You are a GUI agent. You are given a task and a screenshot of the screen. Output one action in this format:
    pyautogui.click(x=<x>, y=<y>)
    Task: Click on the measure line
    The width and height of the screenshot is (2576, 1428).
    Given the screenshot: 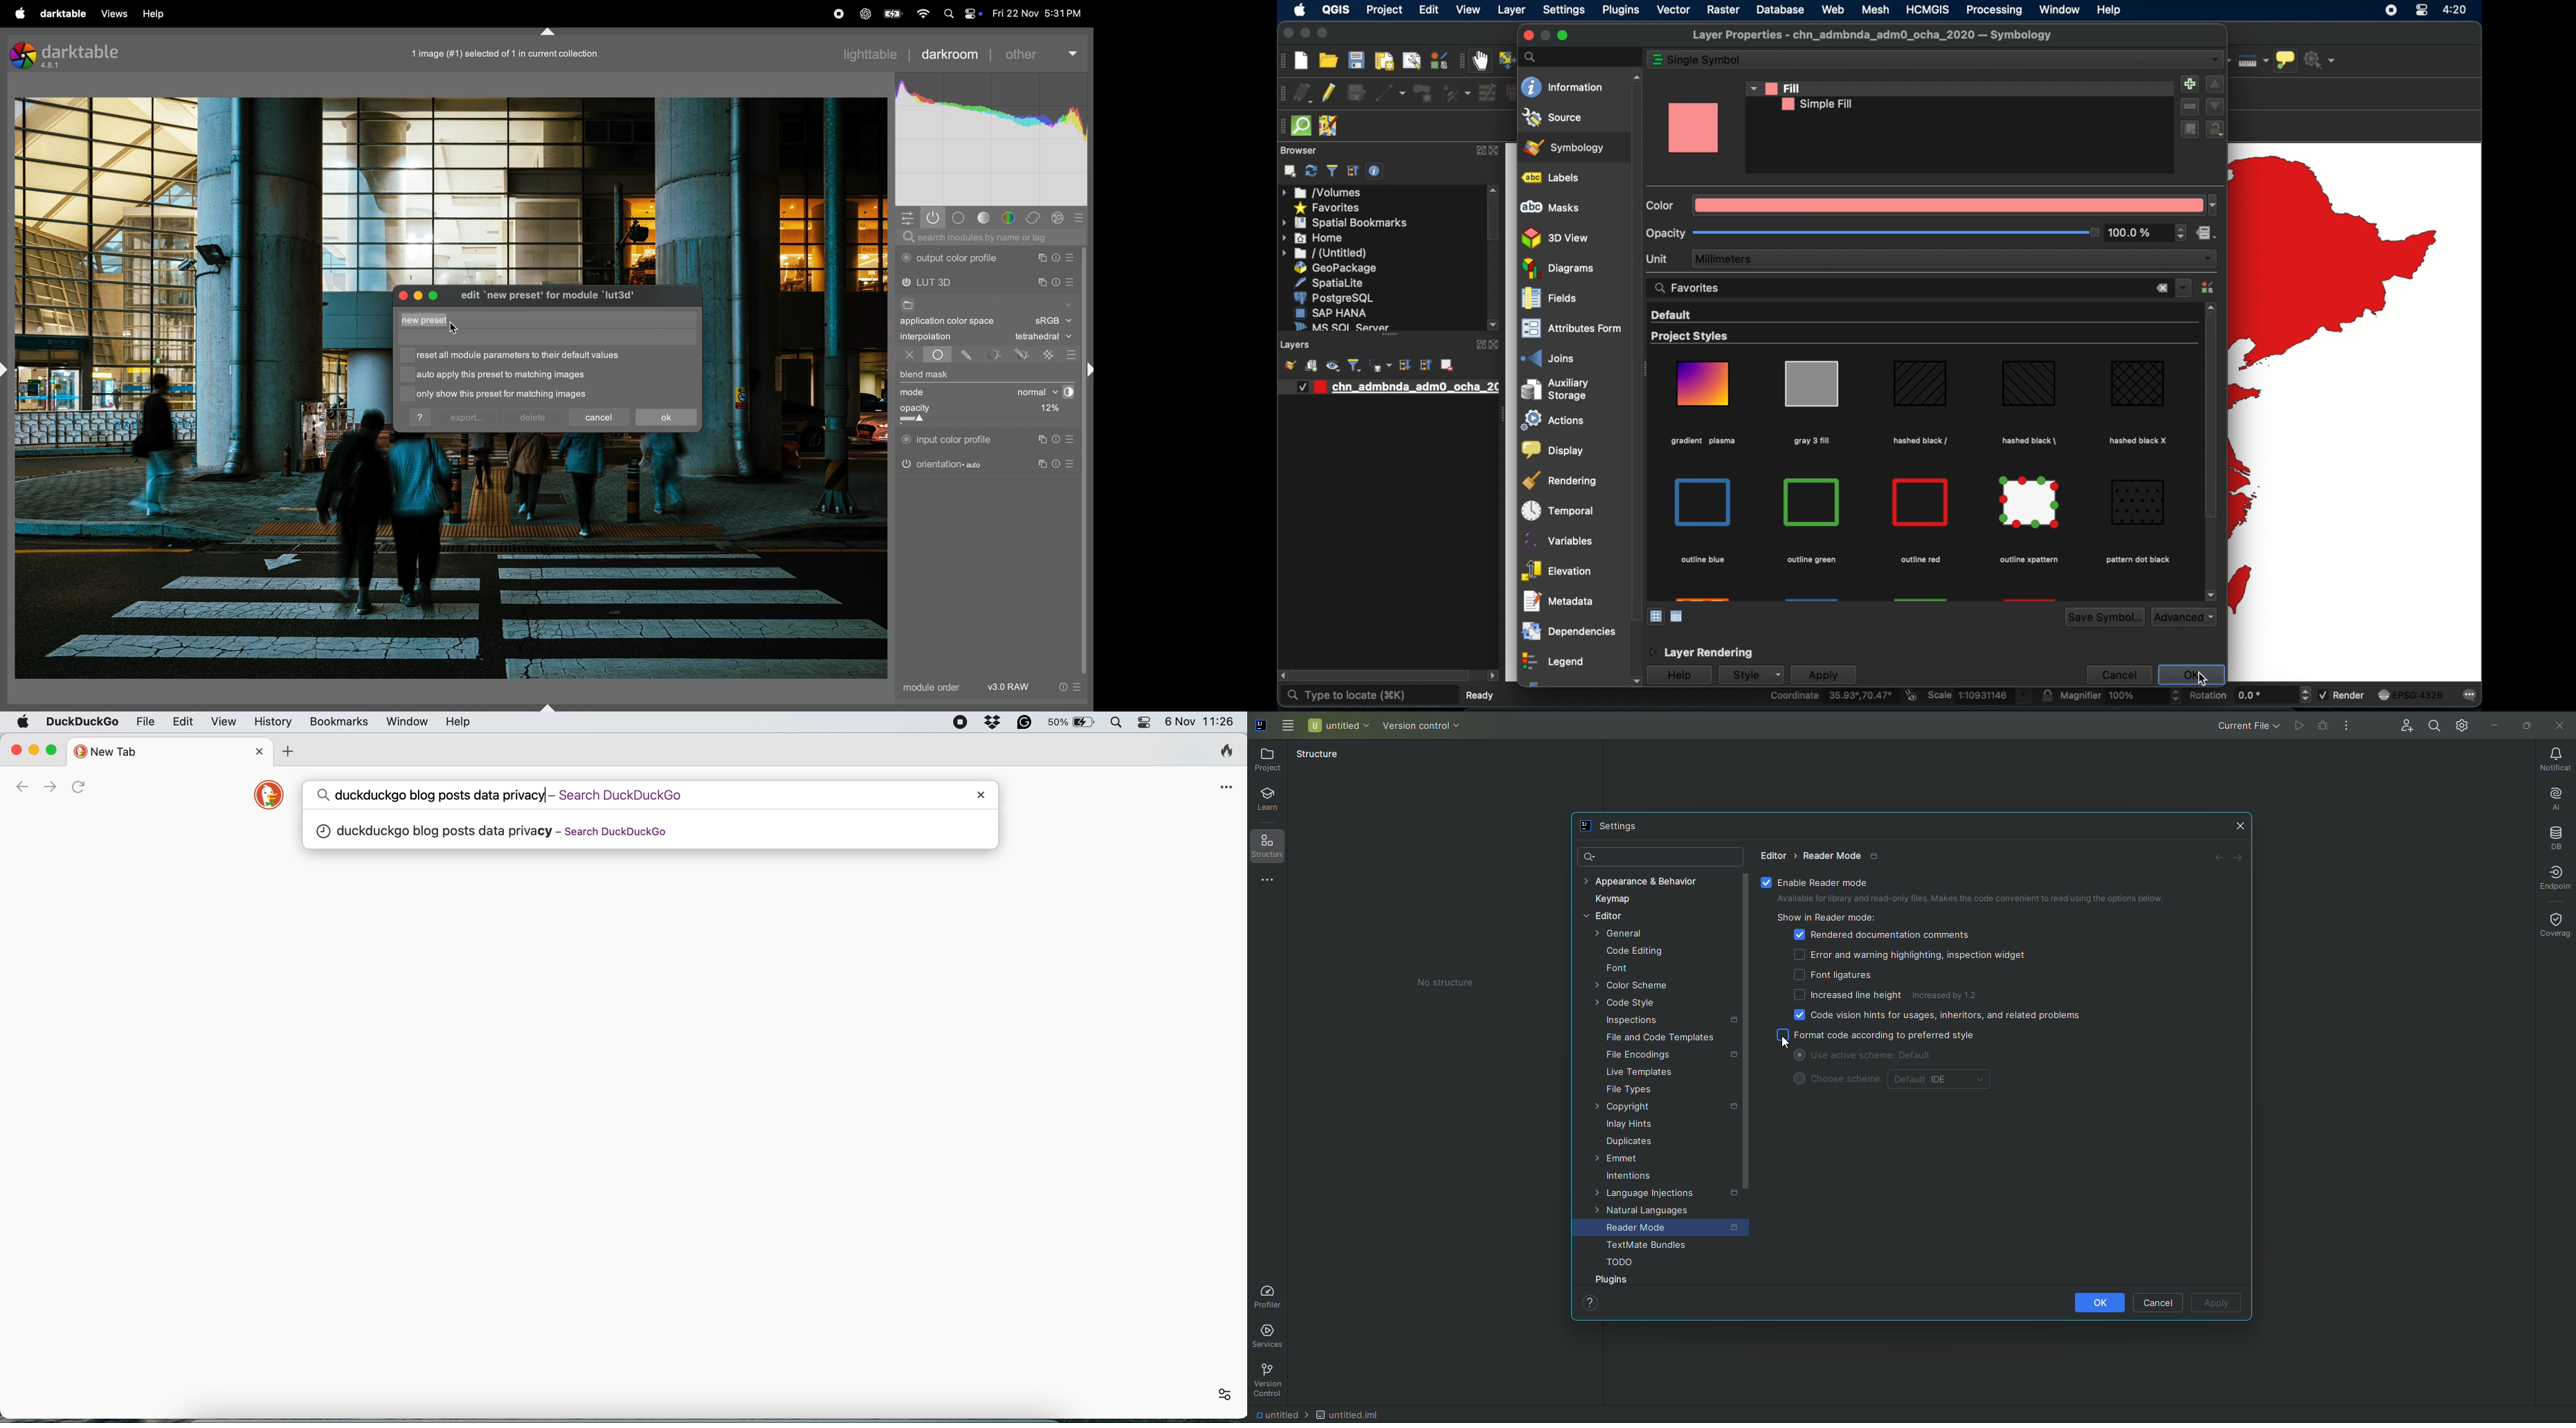 What is the action you would take?
    pyautogui.click(x=2252, y=60)
    